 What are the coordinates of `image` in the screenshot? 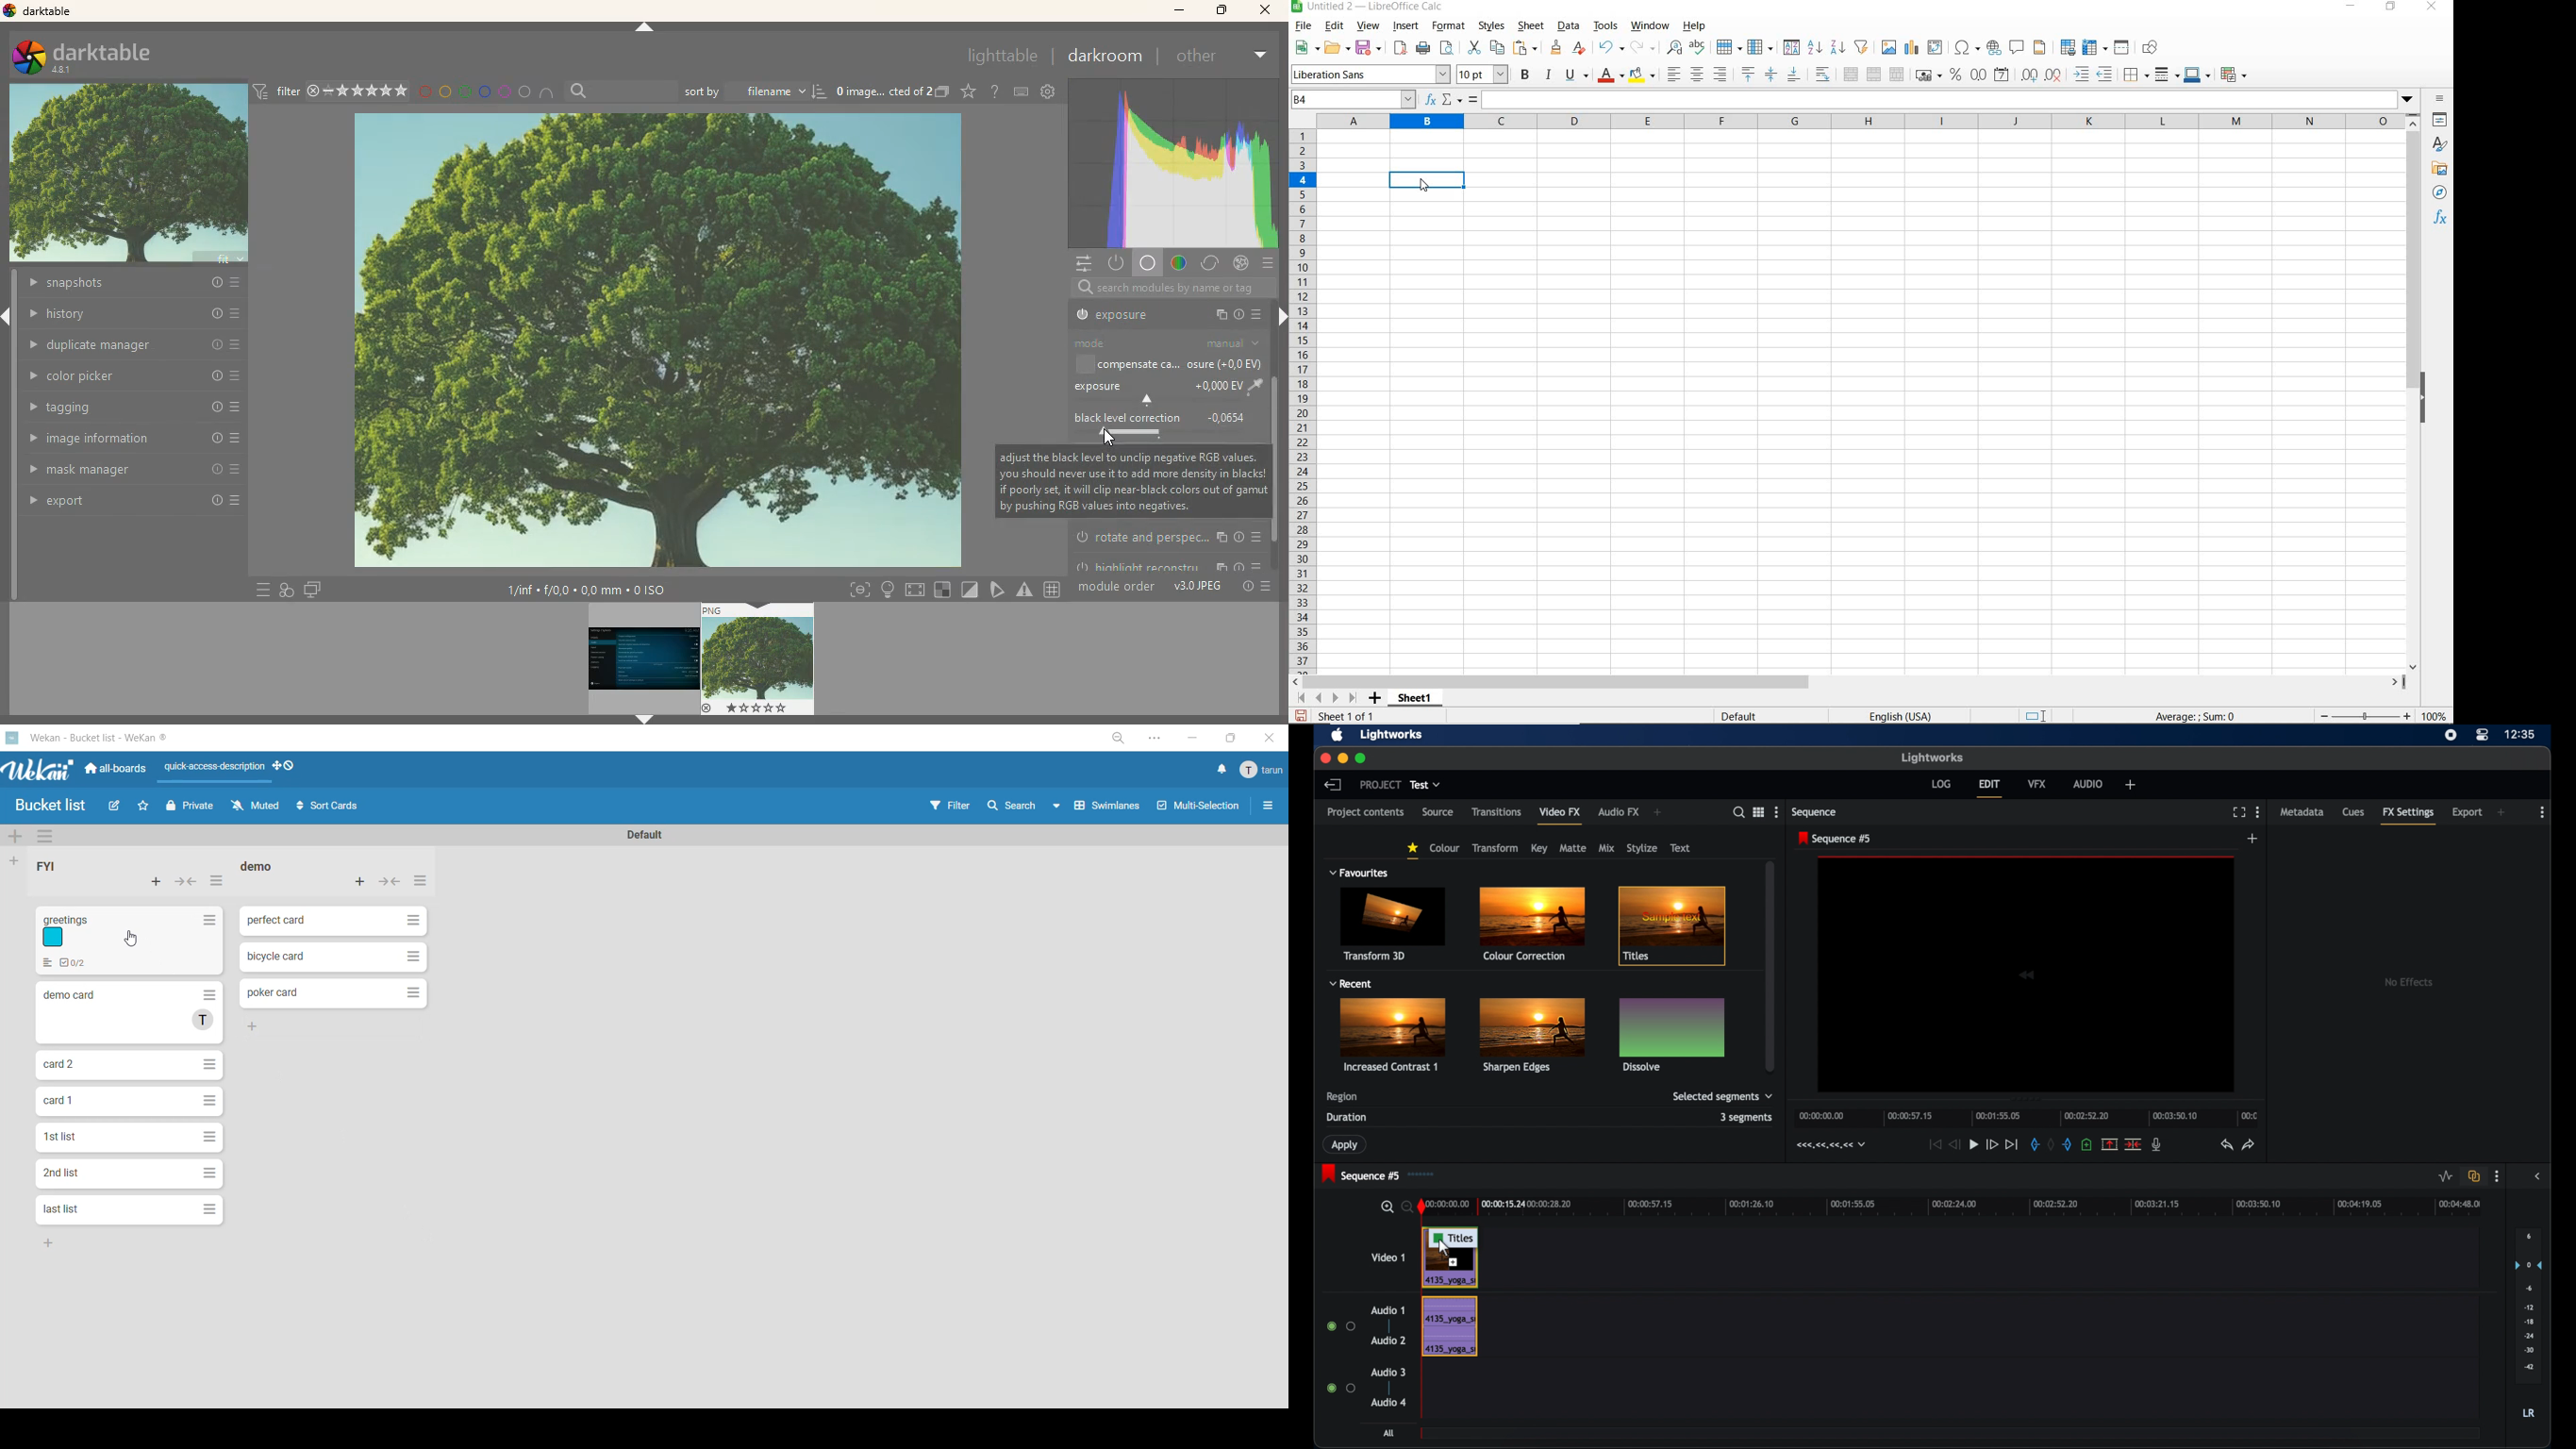 It's located at (757, 658).